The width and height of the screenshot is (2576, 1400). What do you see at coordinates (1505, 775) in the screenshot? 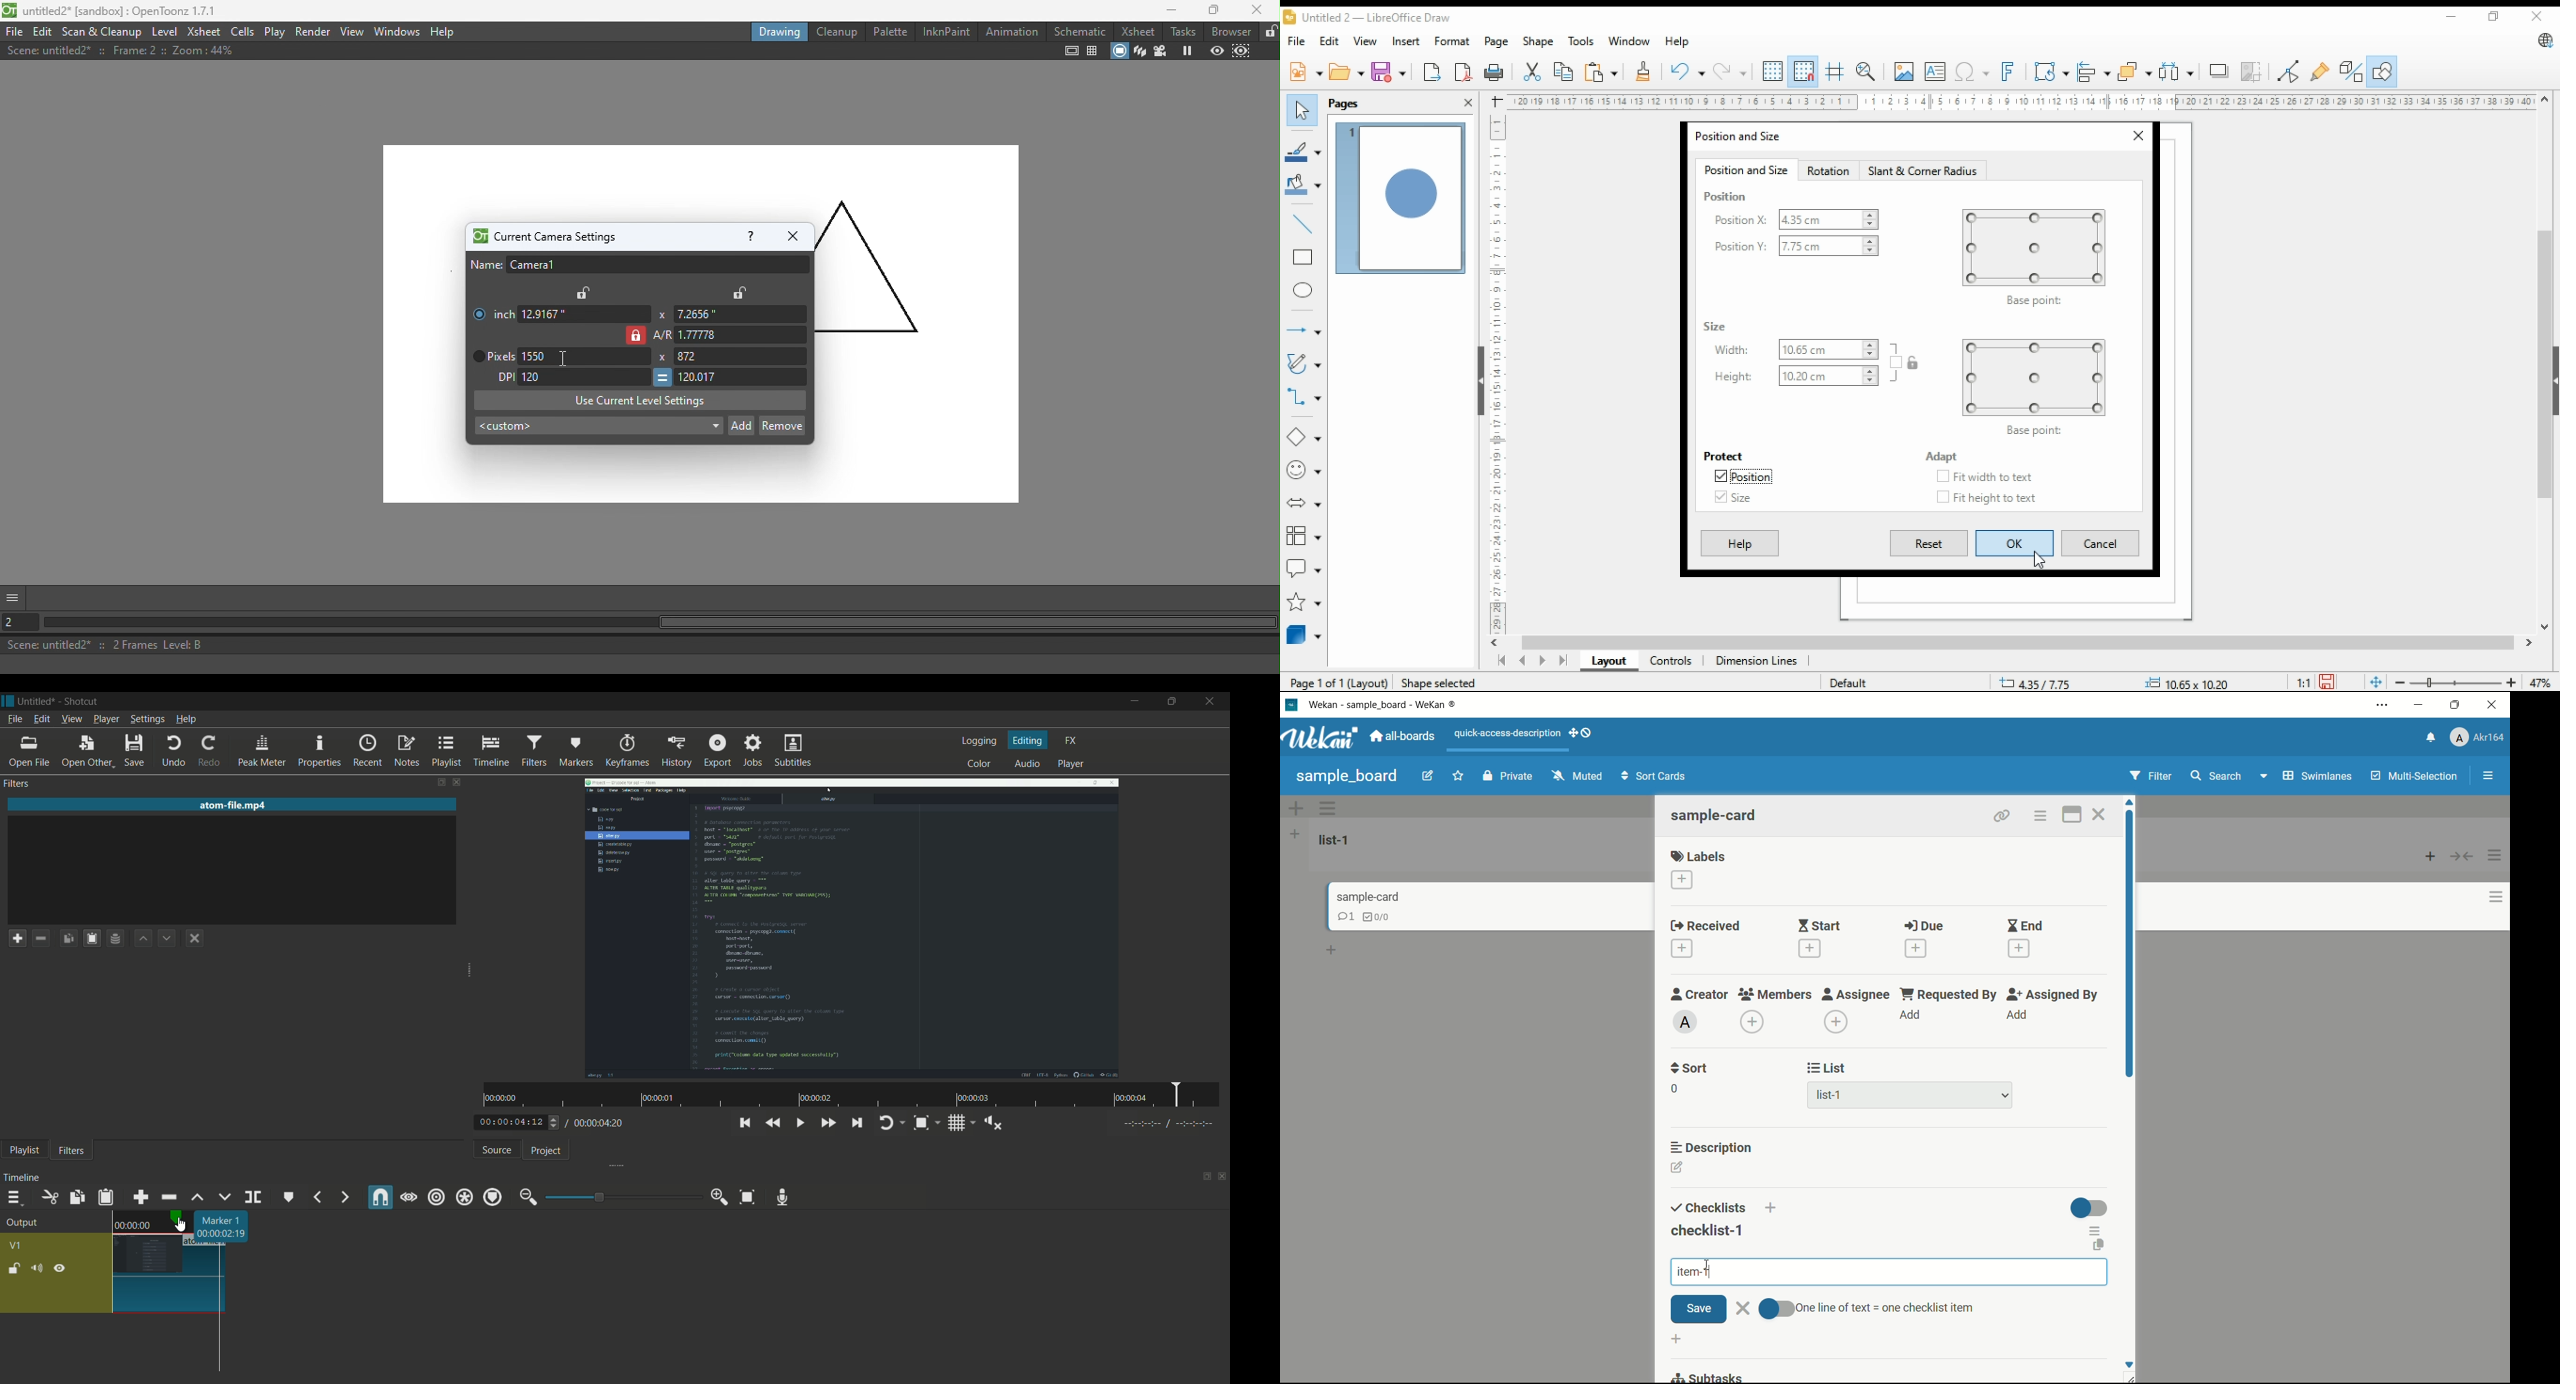
I see `Private` at bounding box center [1505, 775].